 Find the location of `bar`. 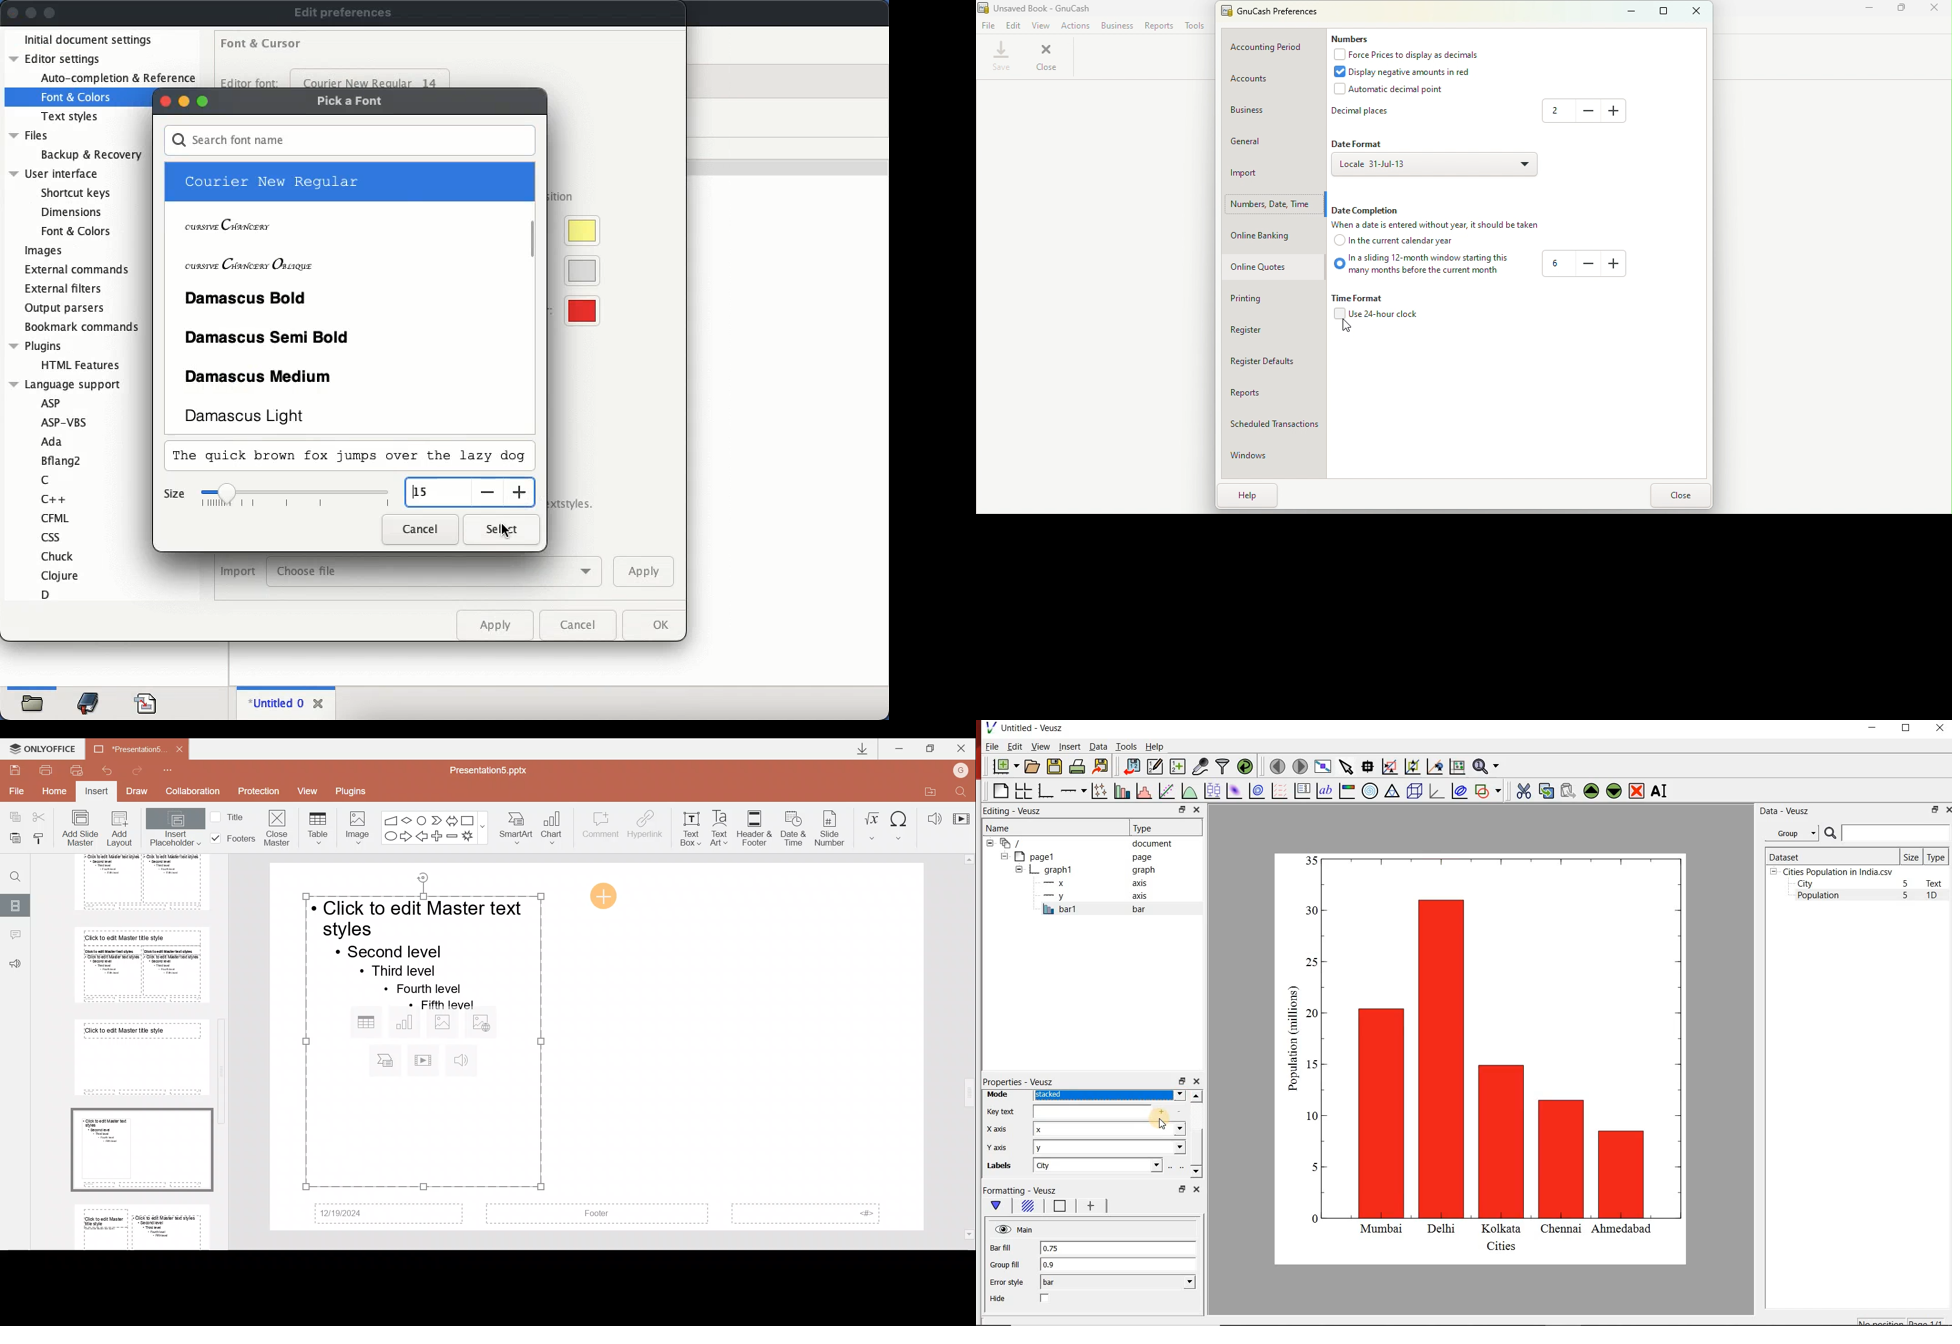

bar is located at coordinates (1118, 1283).